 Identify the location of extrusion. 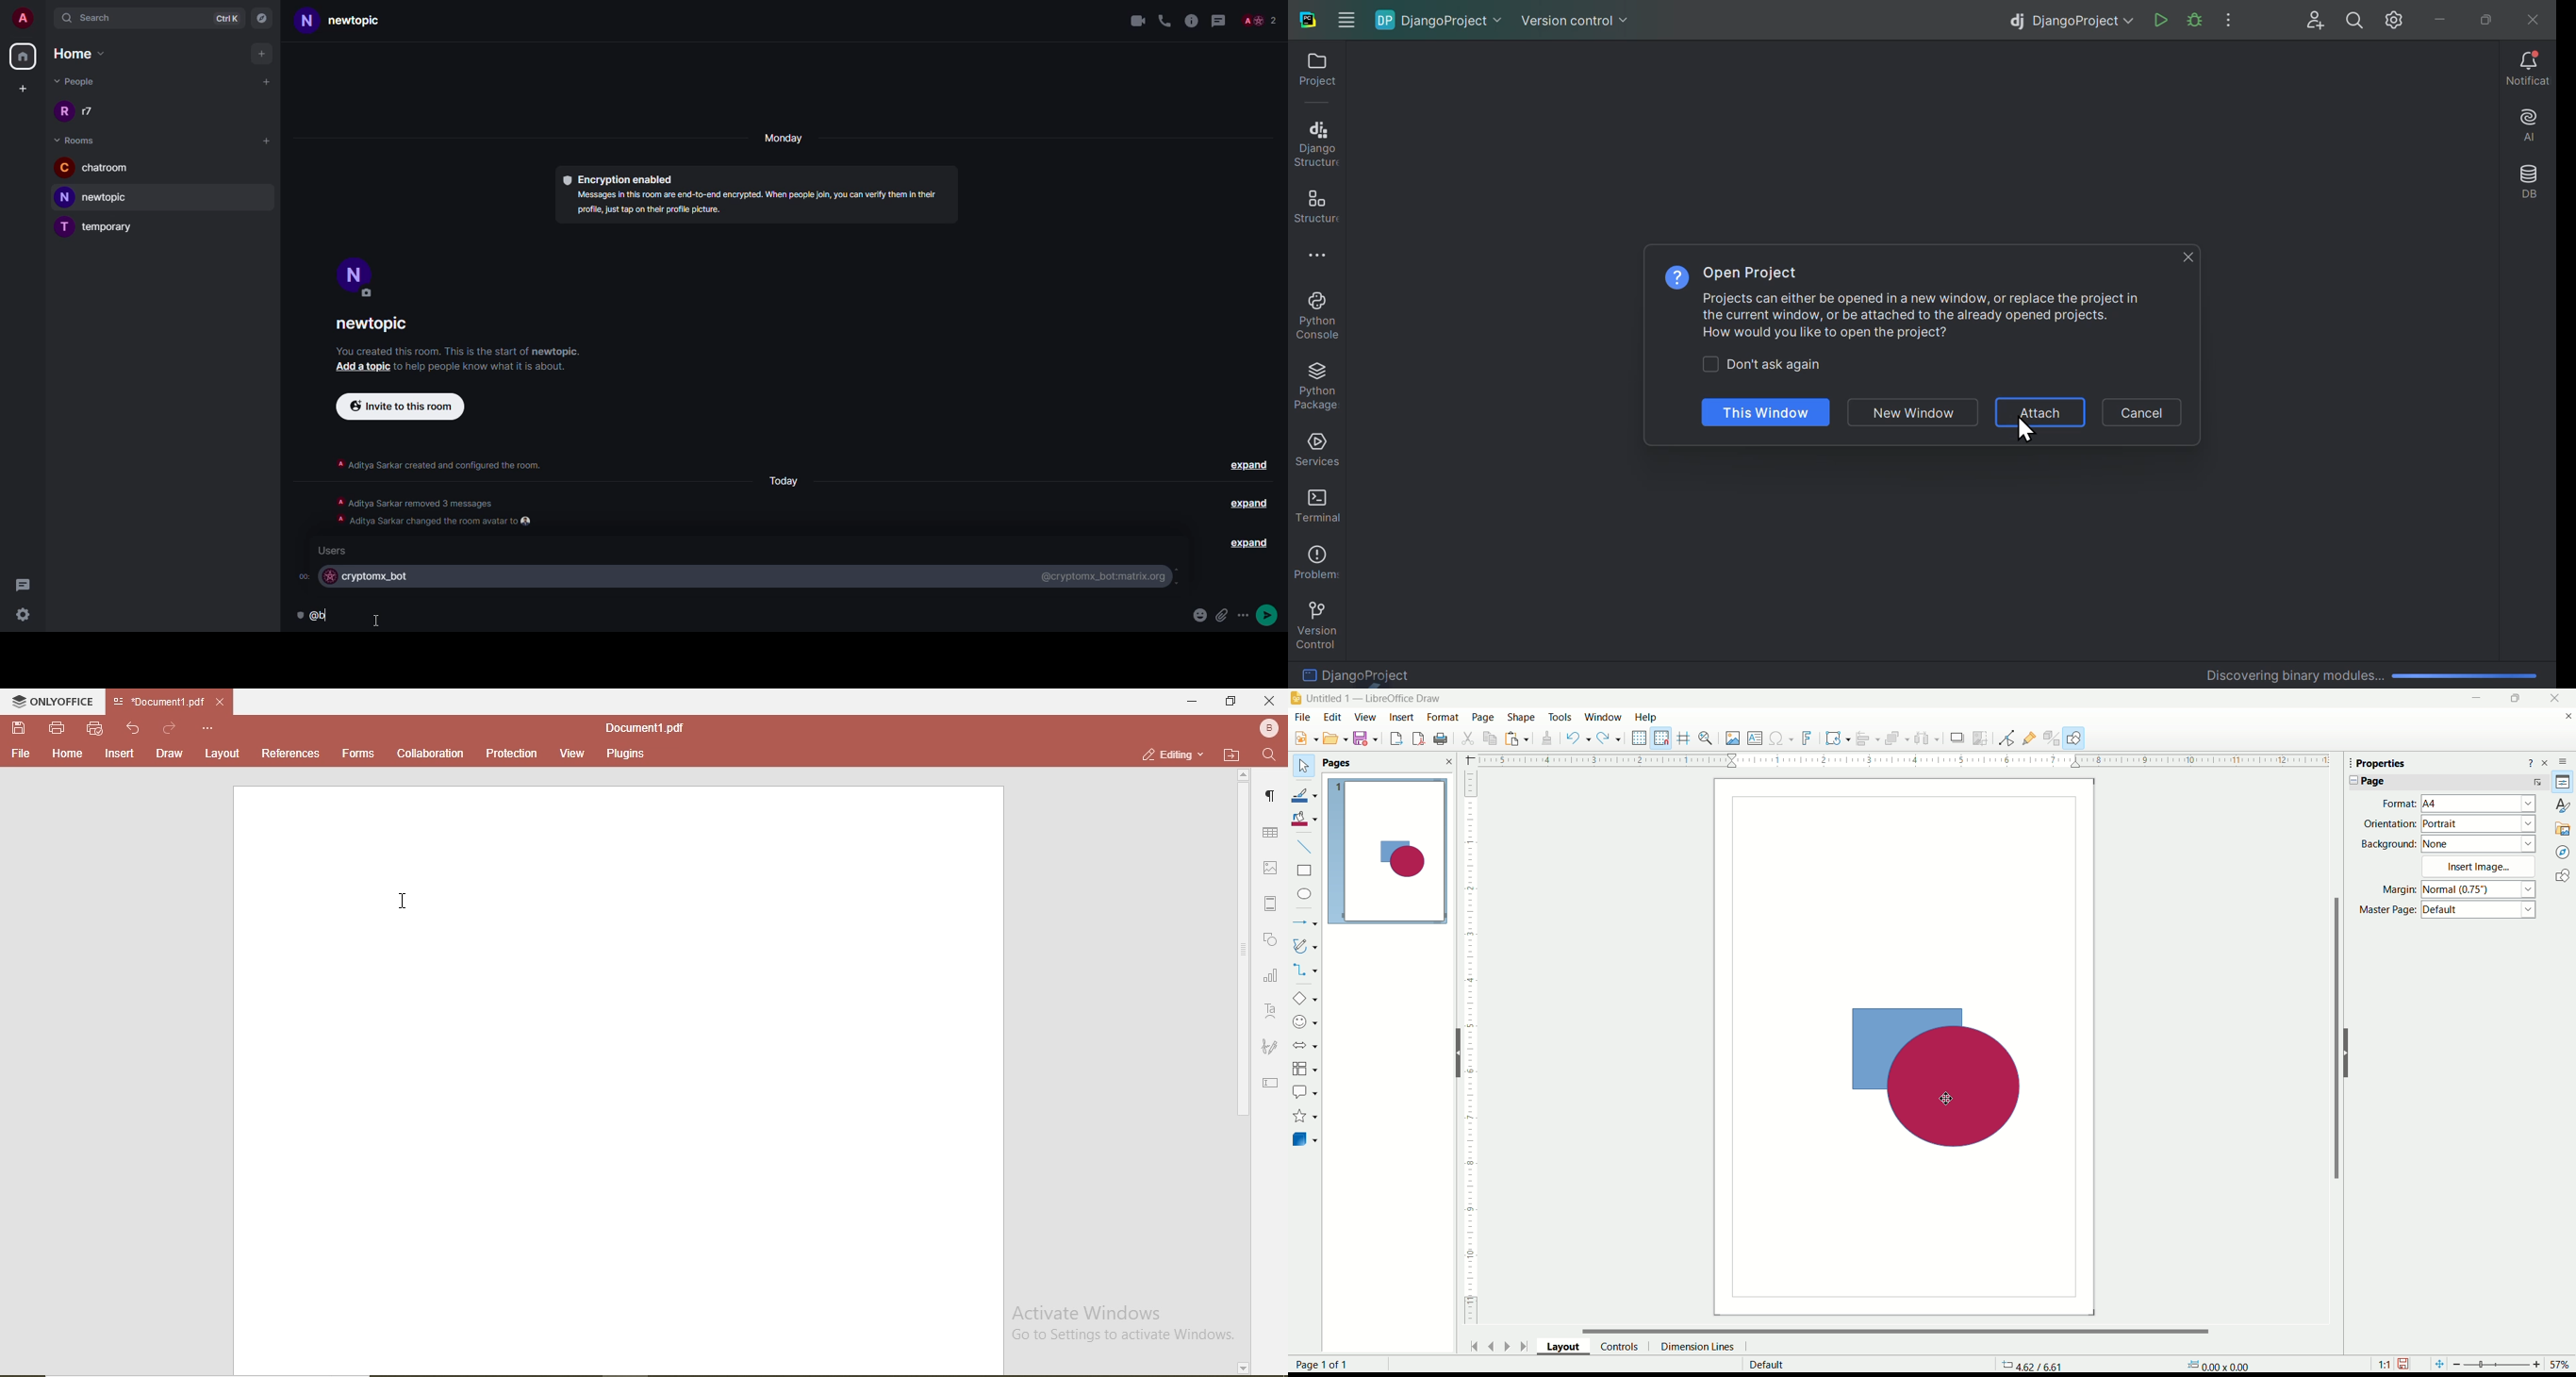
(2051, 737).